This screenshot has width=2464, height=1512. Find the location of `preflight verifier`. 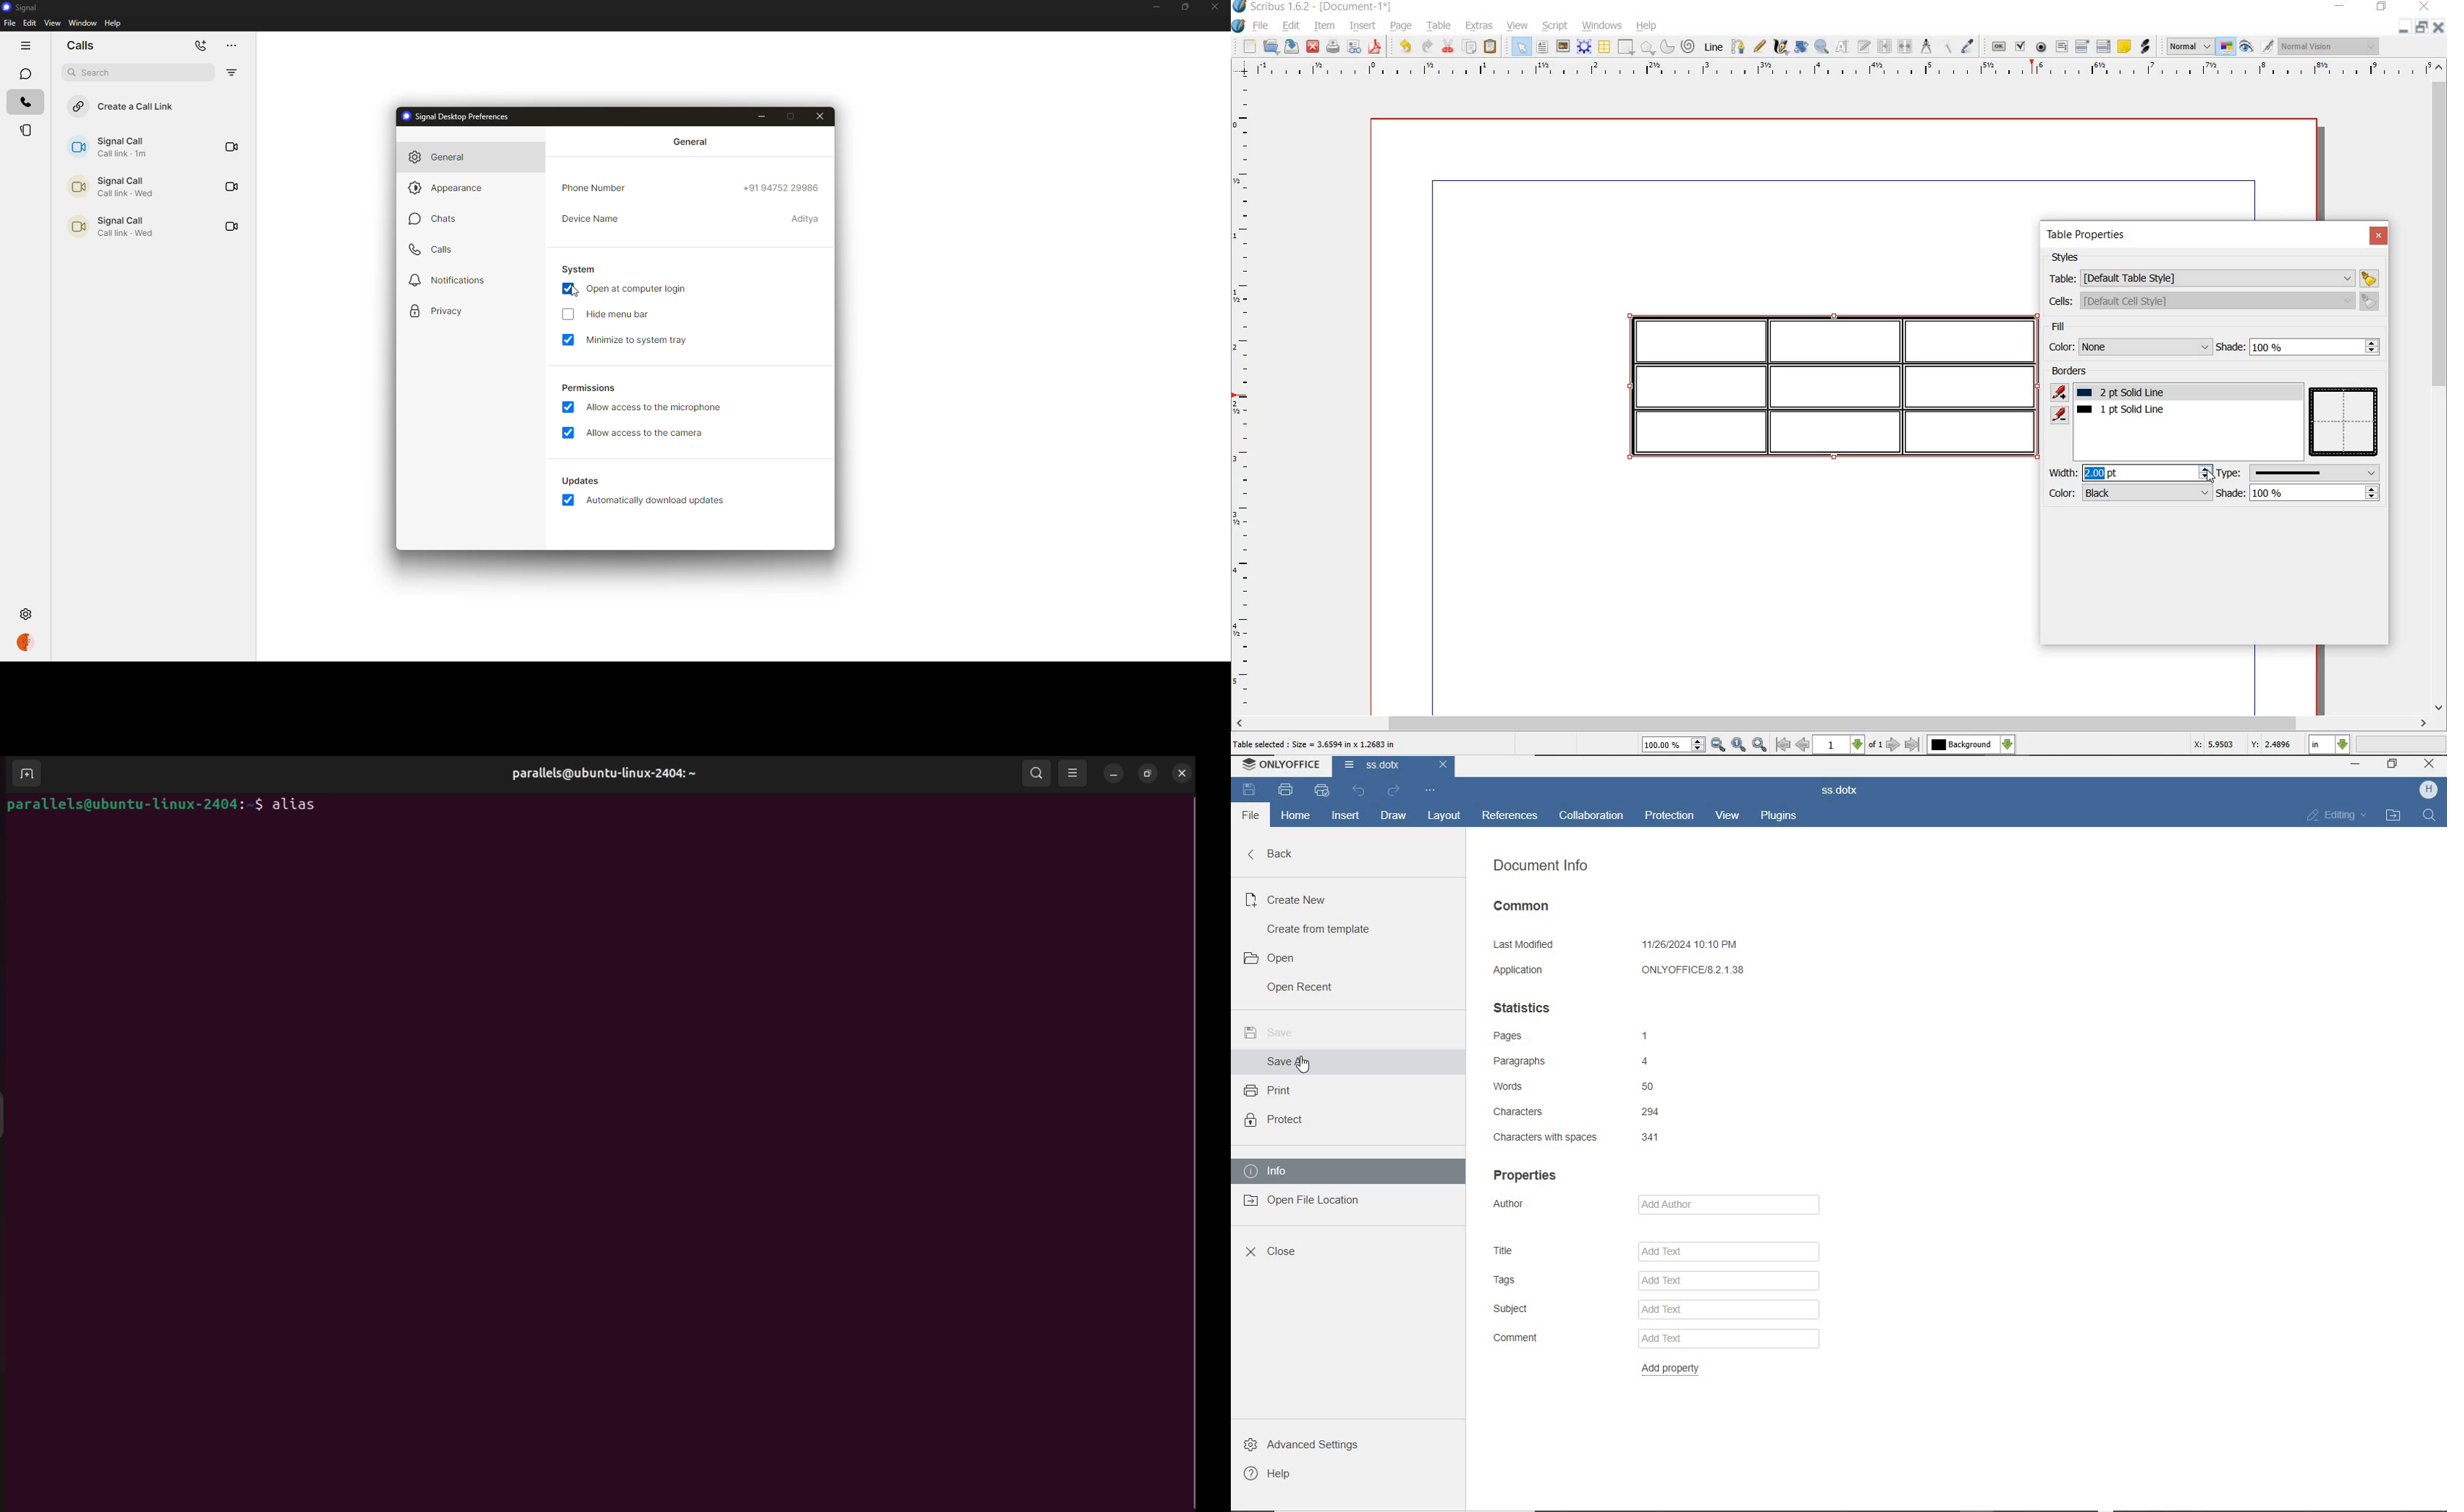

preflight verifier is located at coordinates (1352, 48).